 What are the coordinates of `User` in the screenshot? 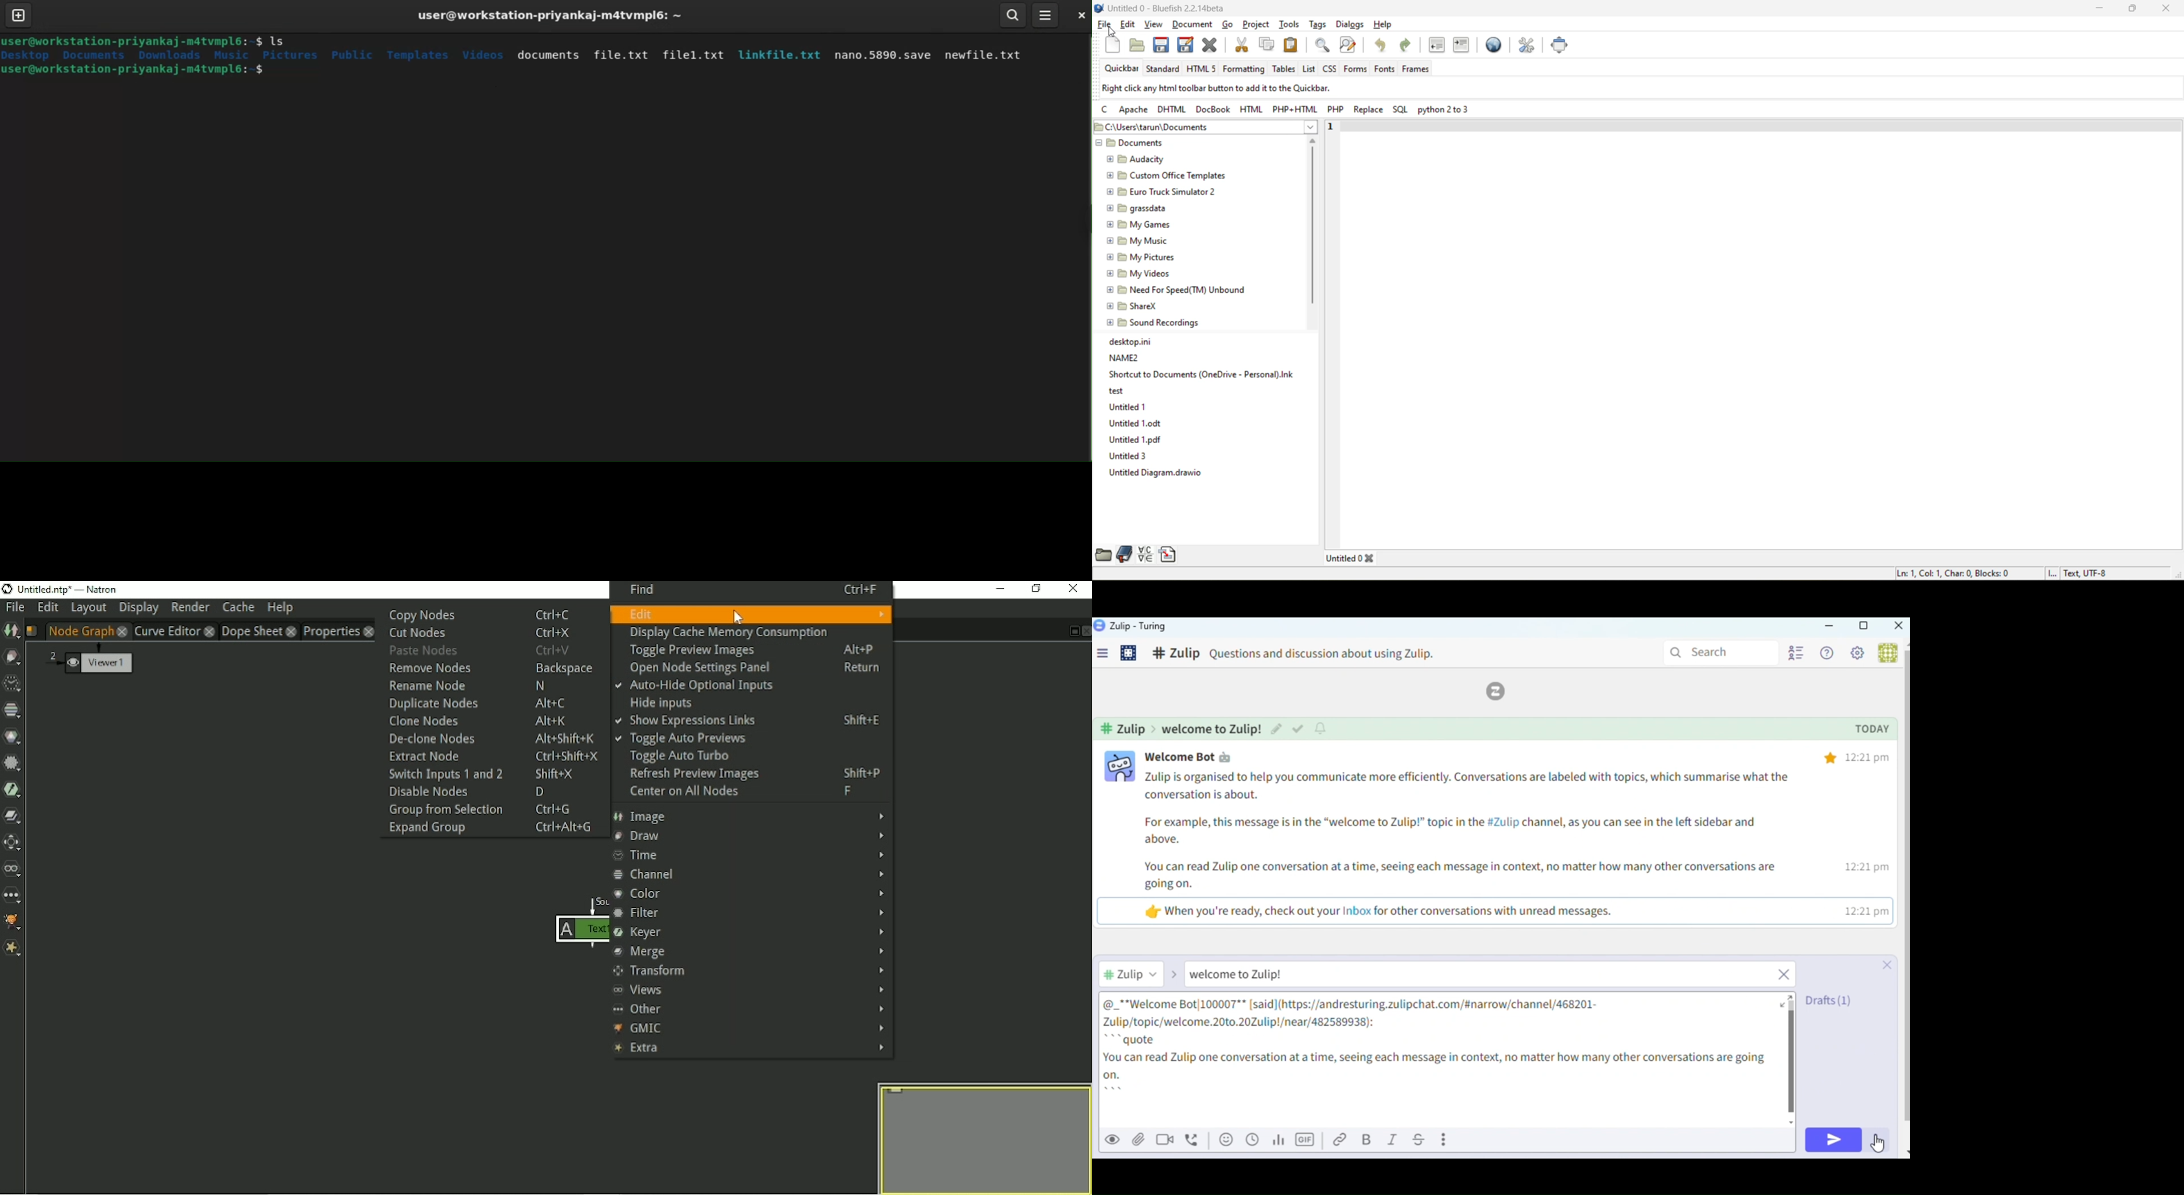 It's located at (1887, 653).